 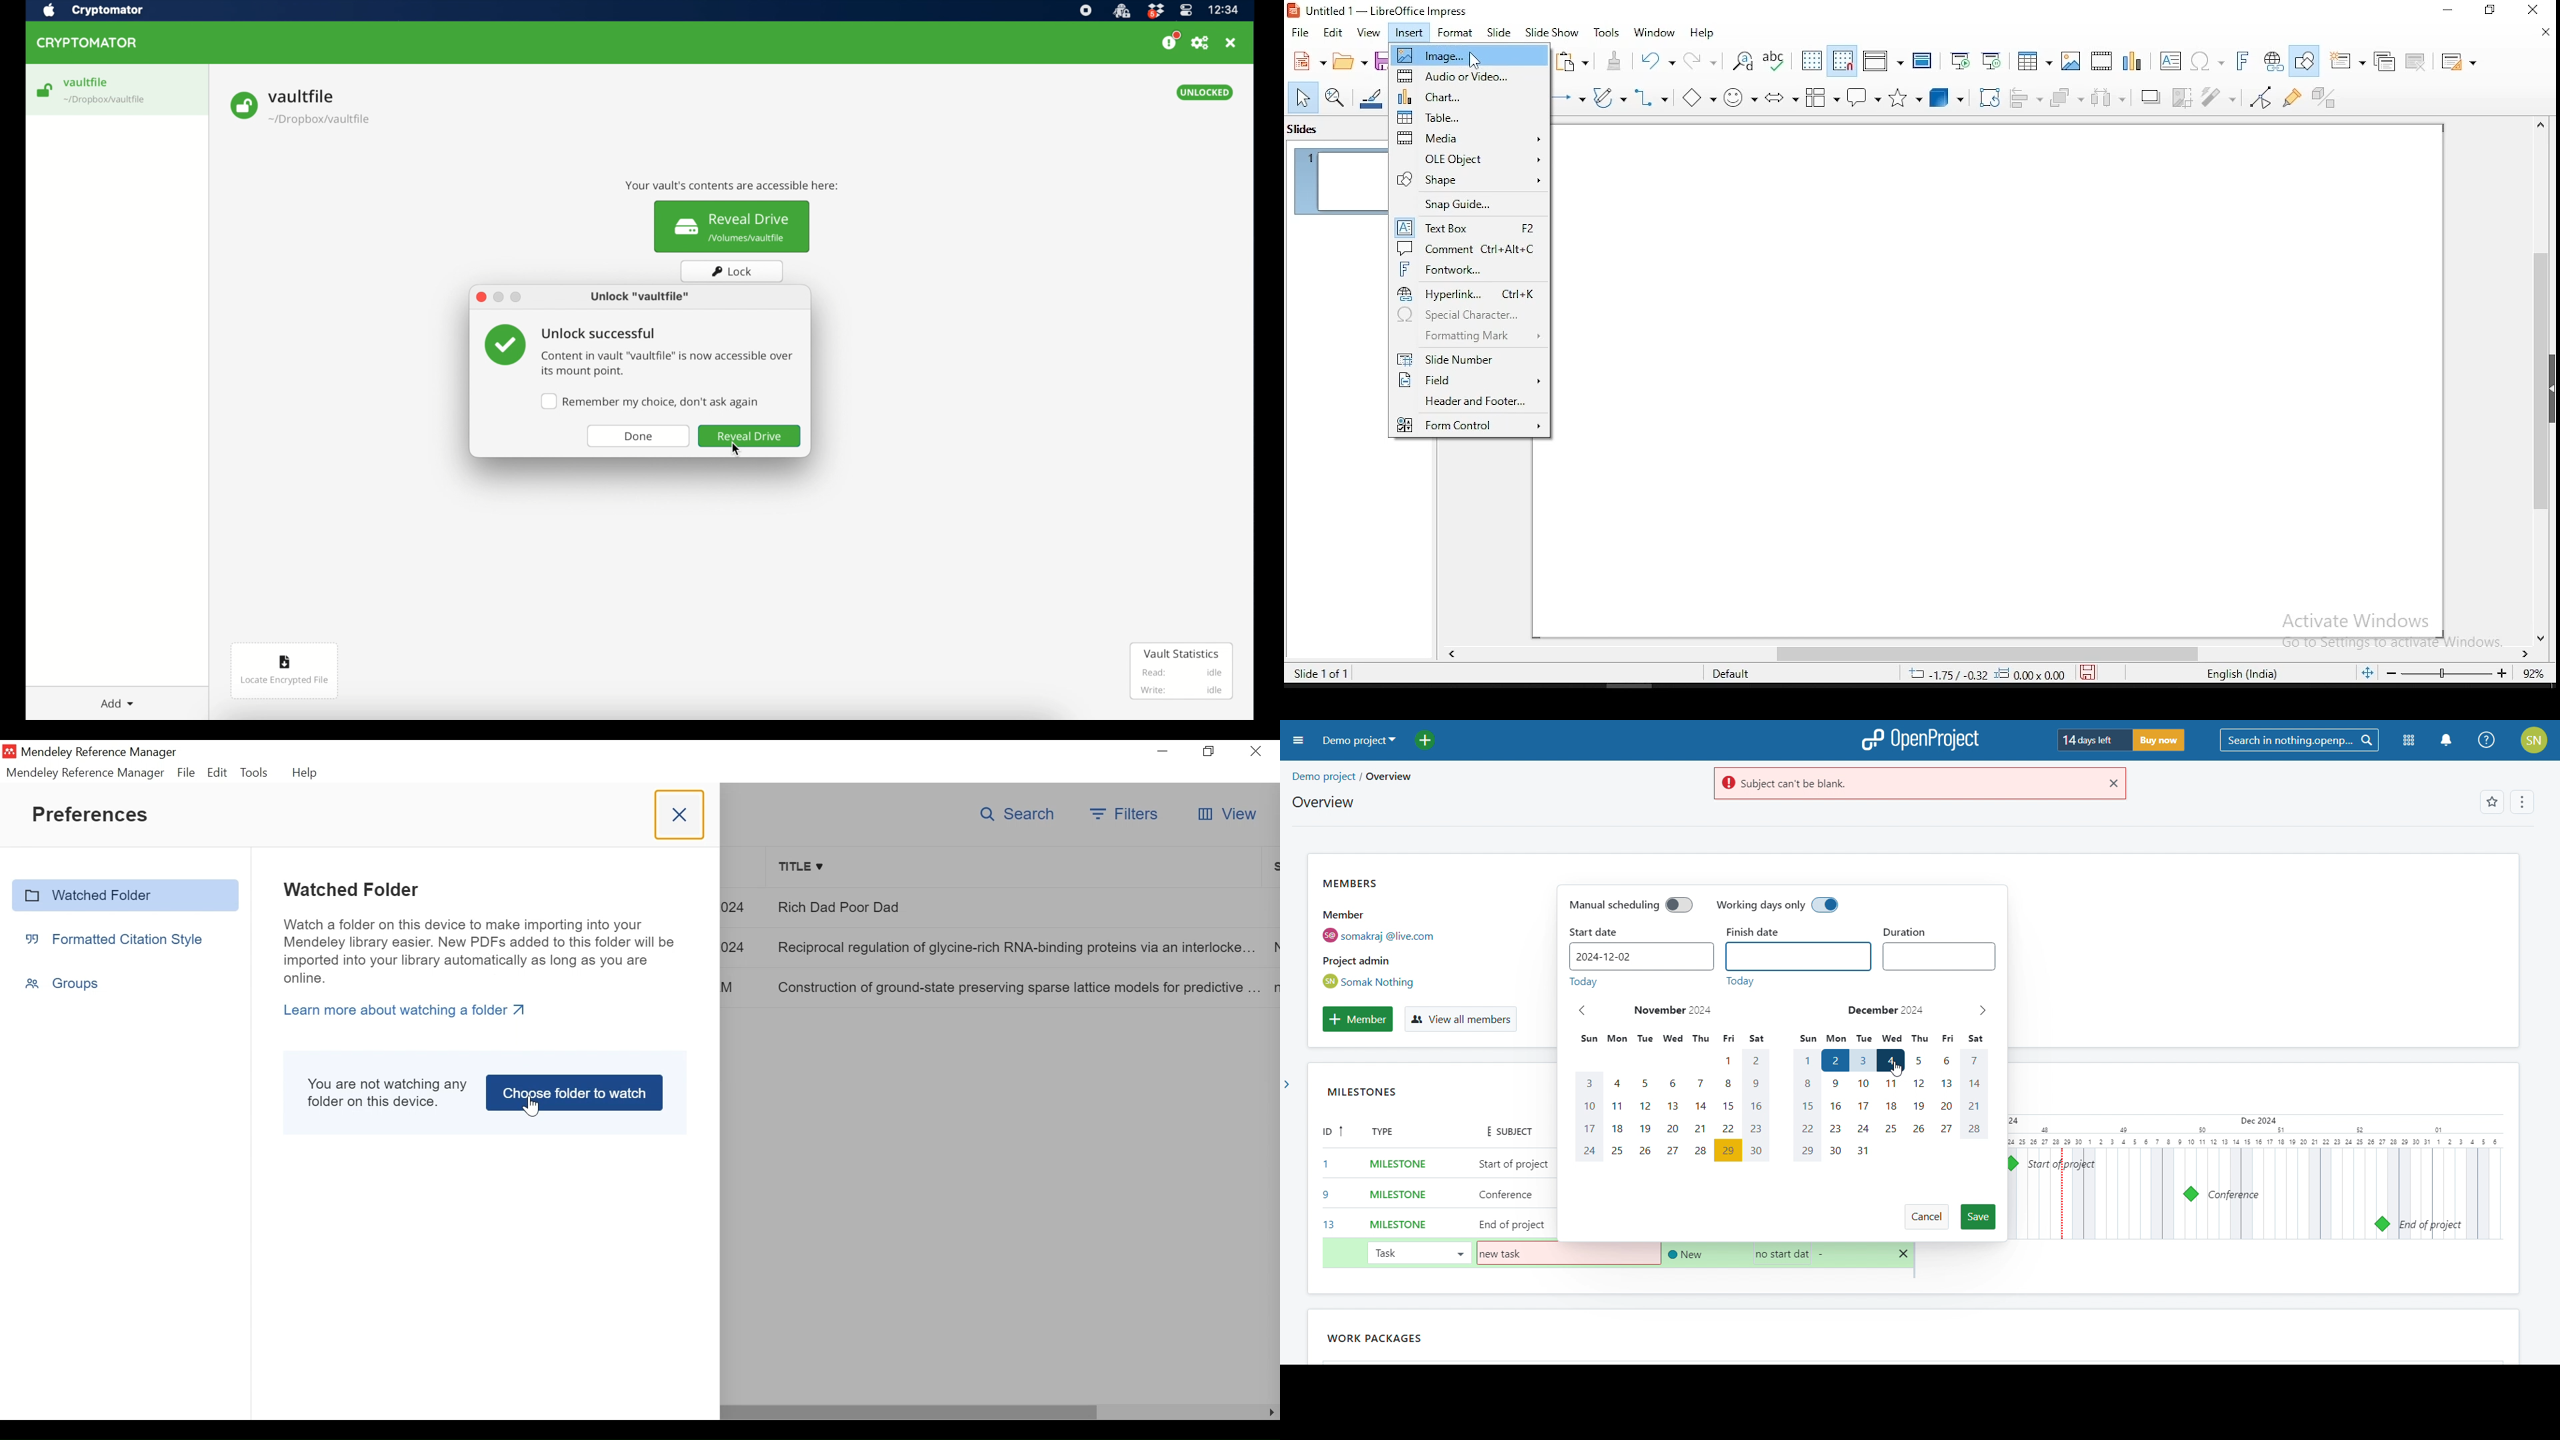 I want to click on cryptomator, so click(x=87, y=42).